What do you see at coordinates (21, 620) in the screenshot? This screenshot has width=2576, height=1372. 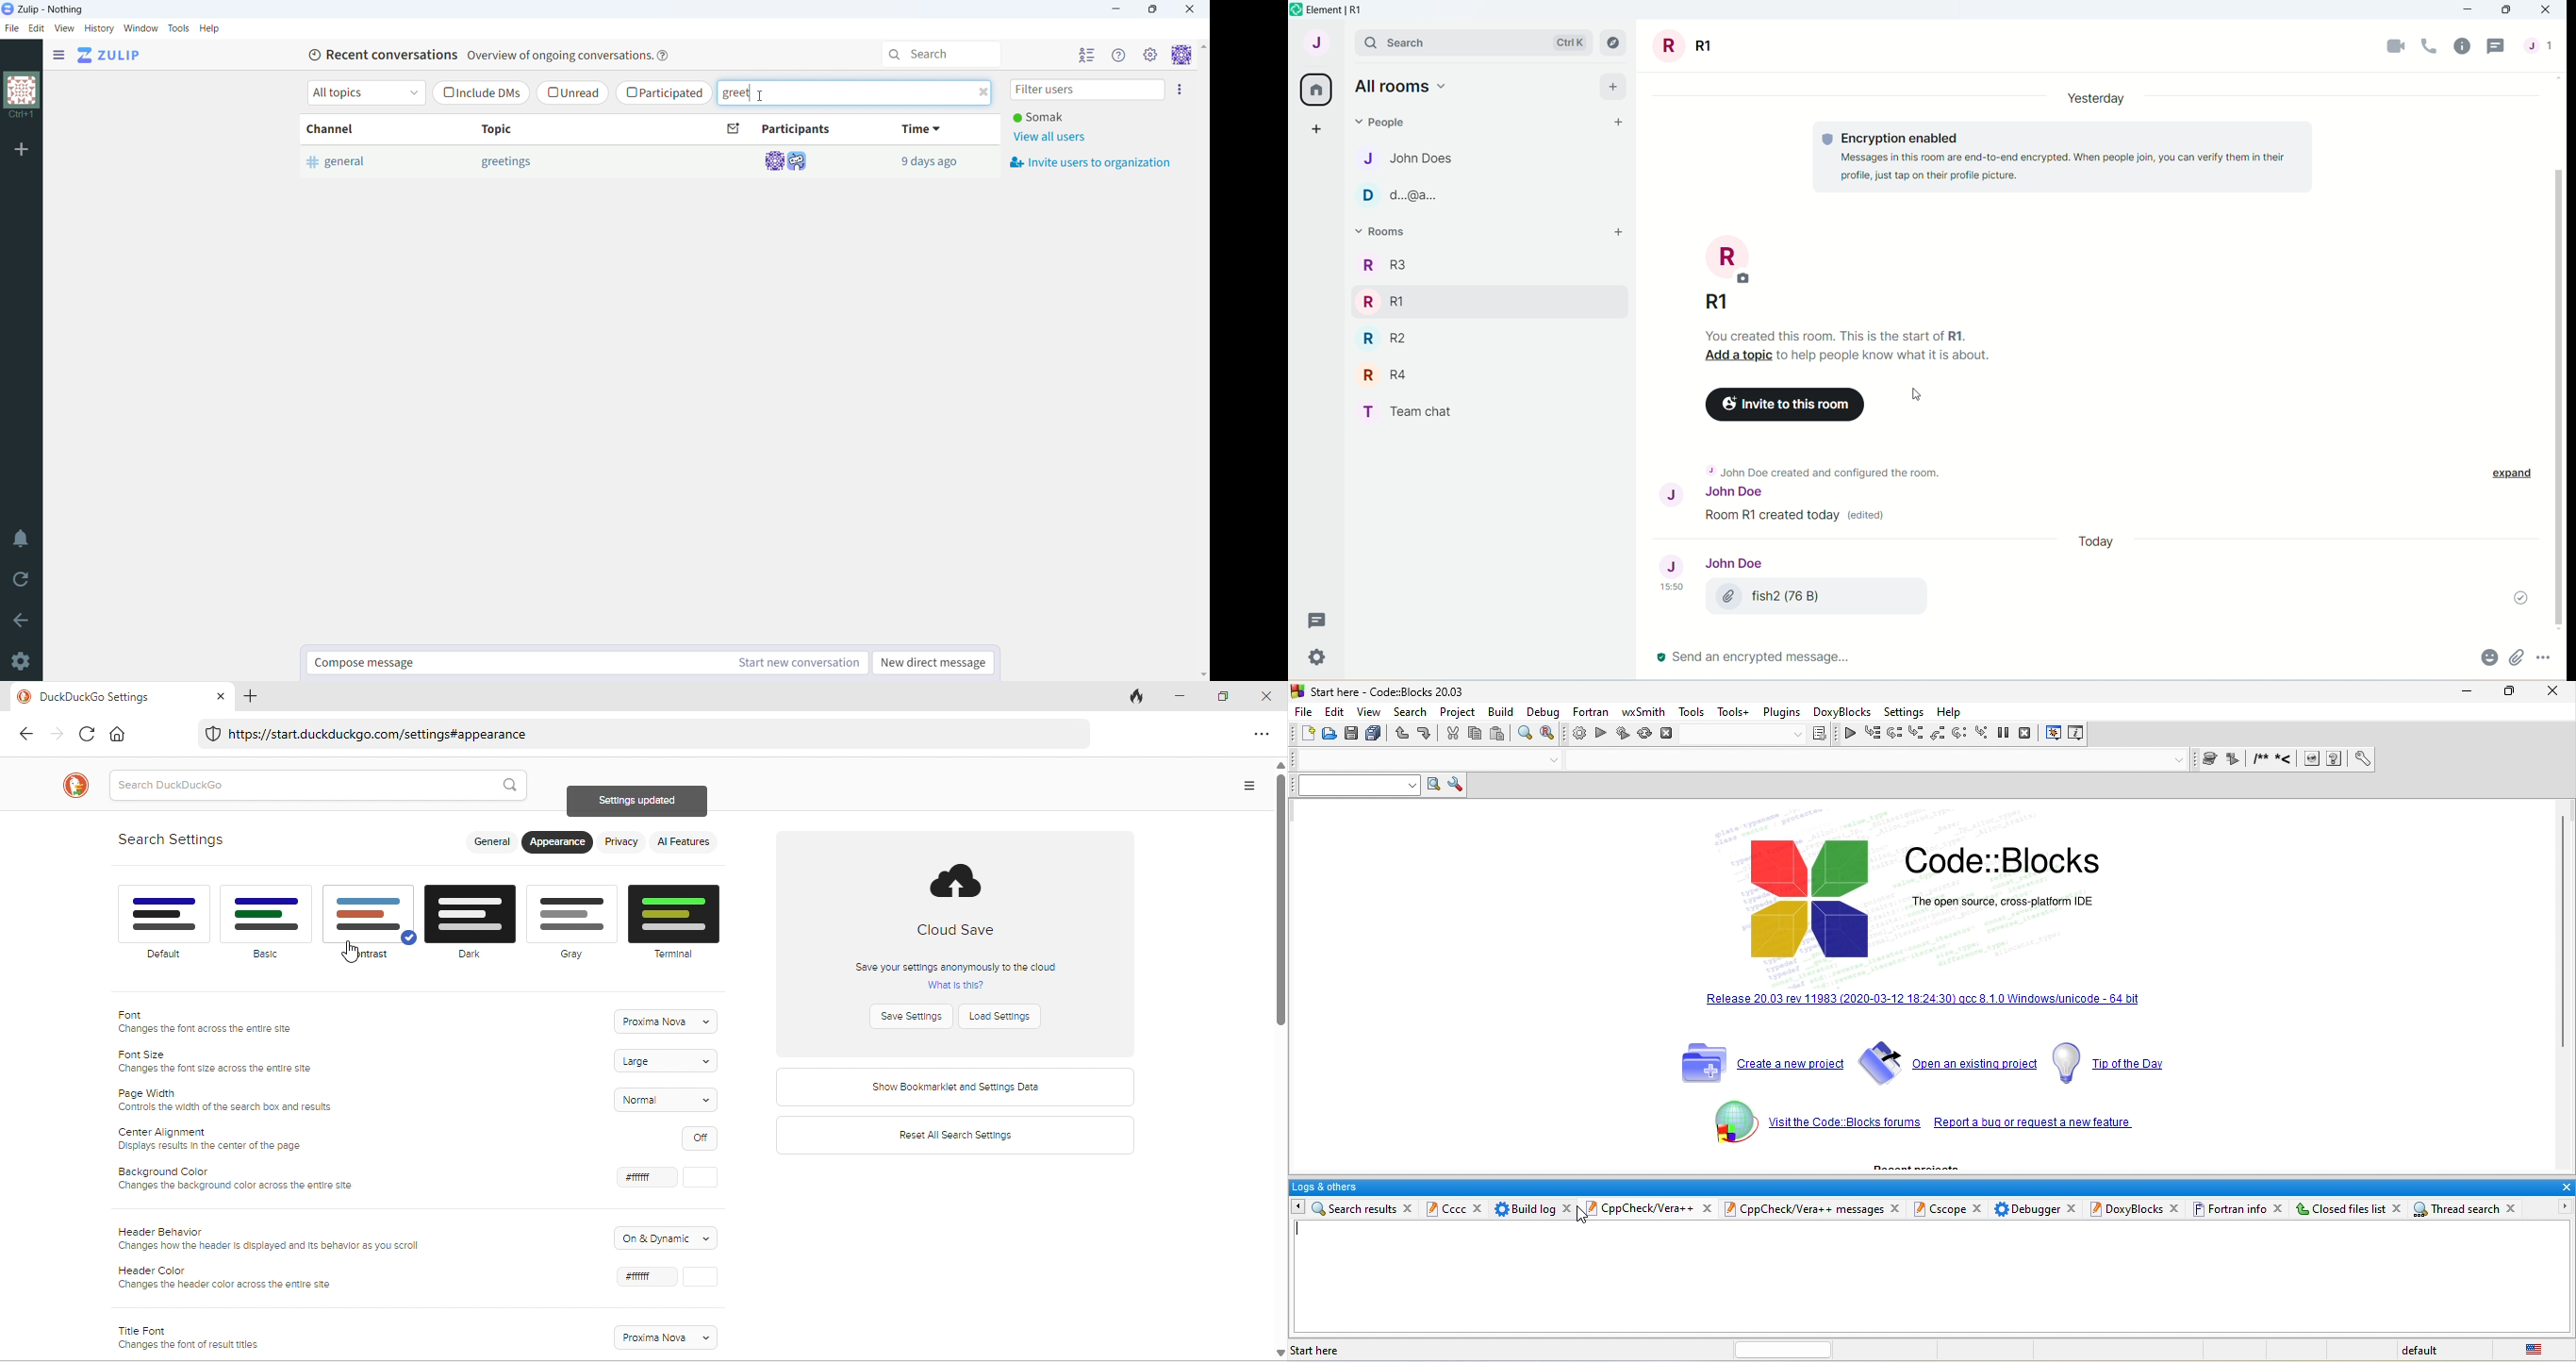 I see `go back` at bounding box center [21, 620].